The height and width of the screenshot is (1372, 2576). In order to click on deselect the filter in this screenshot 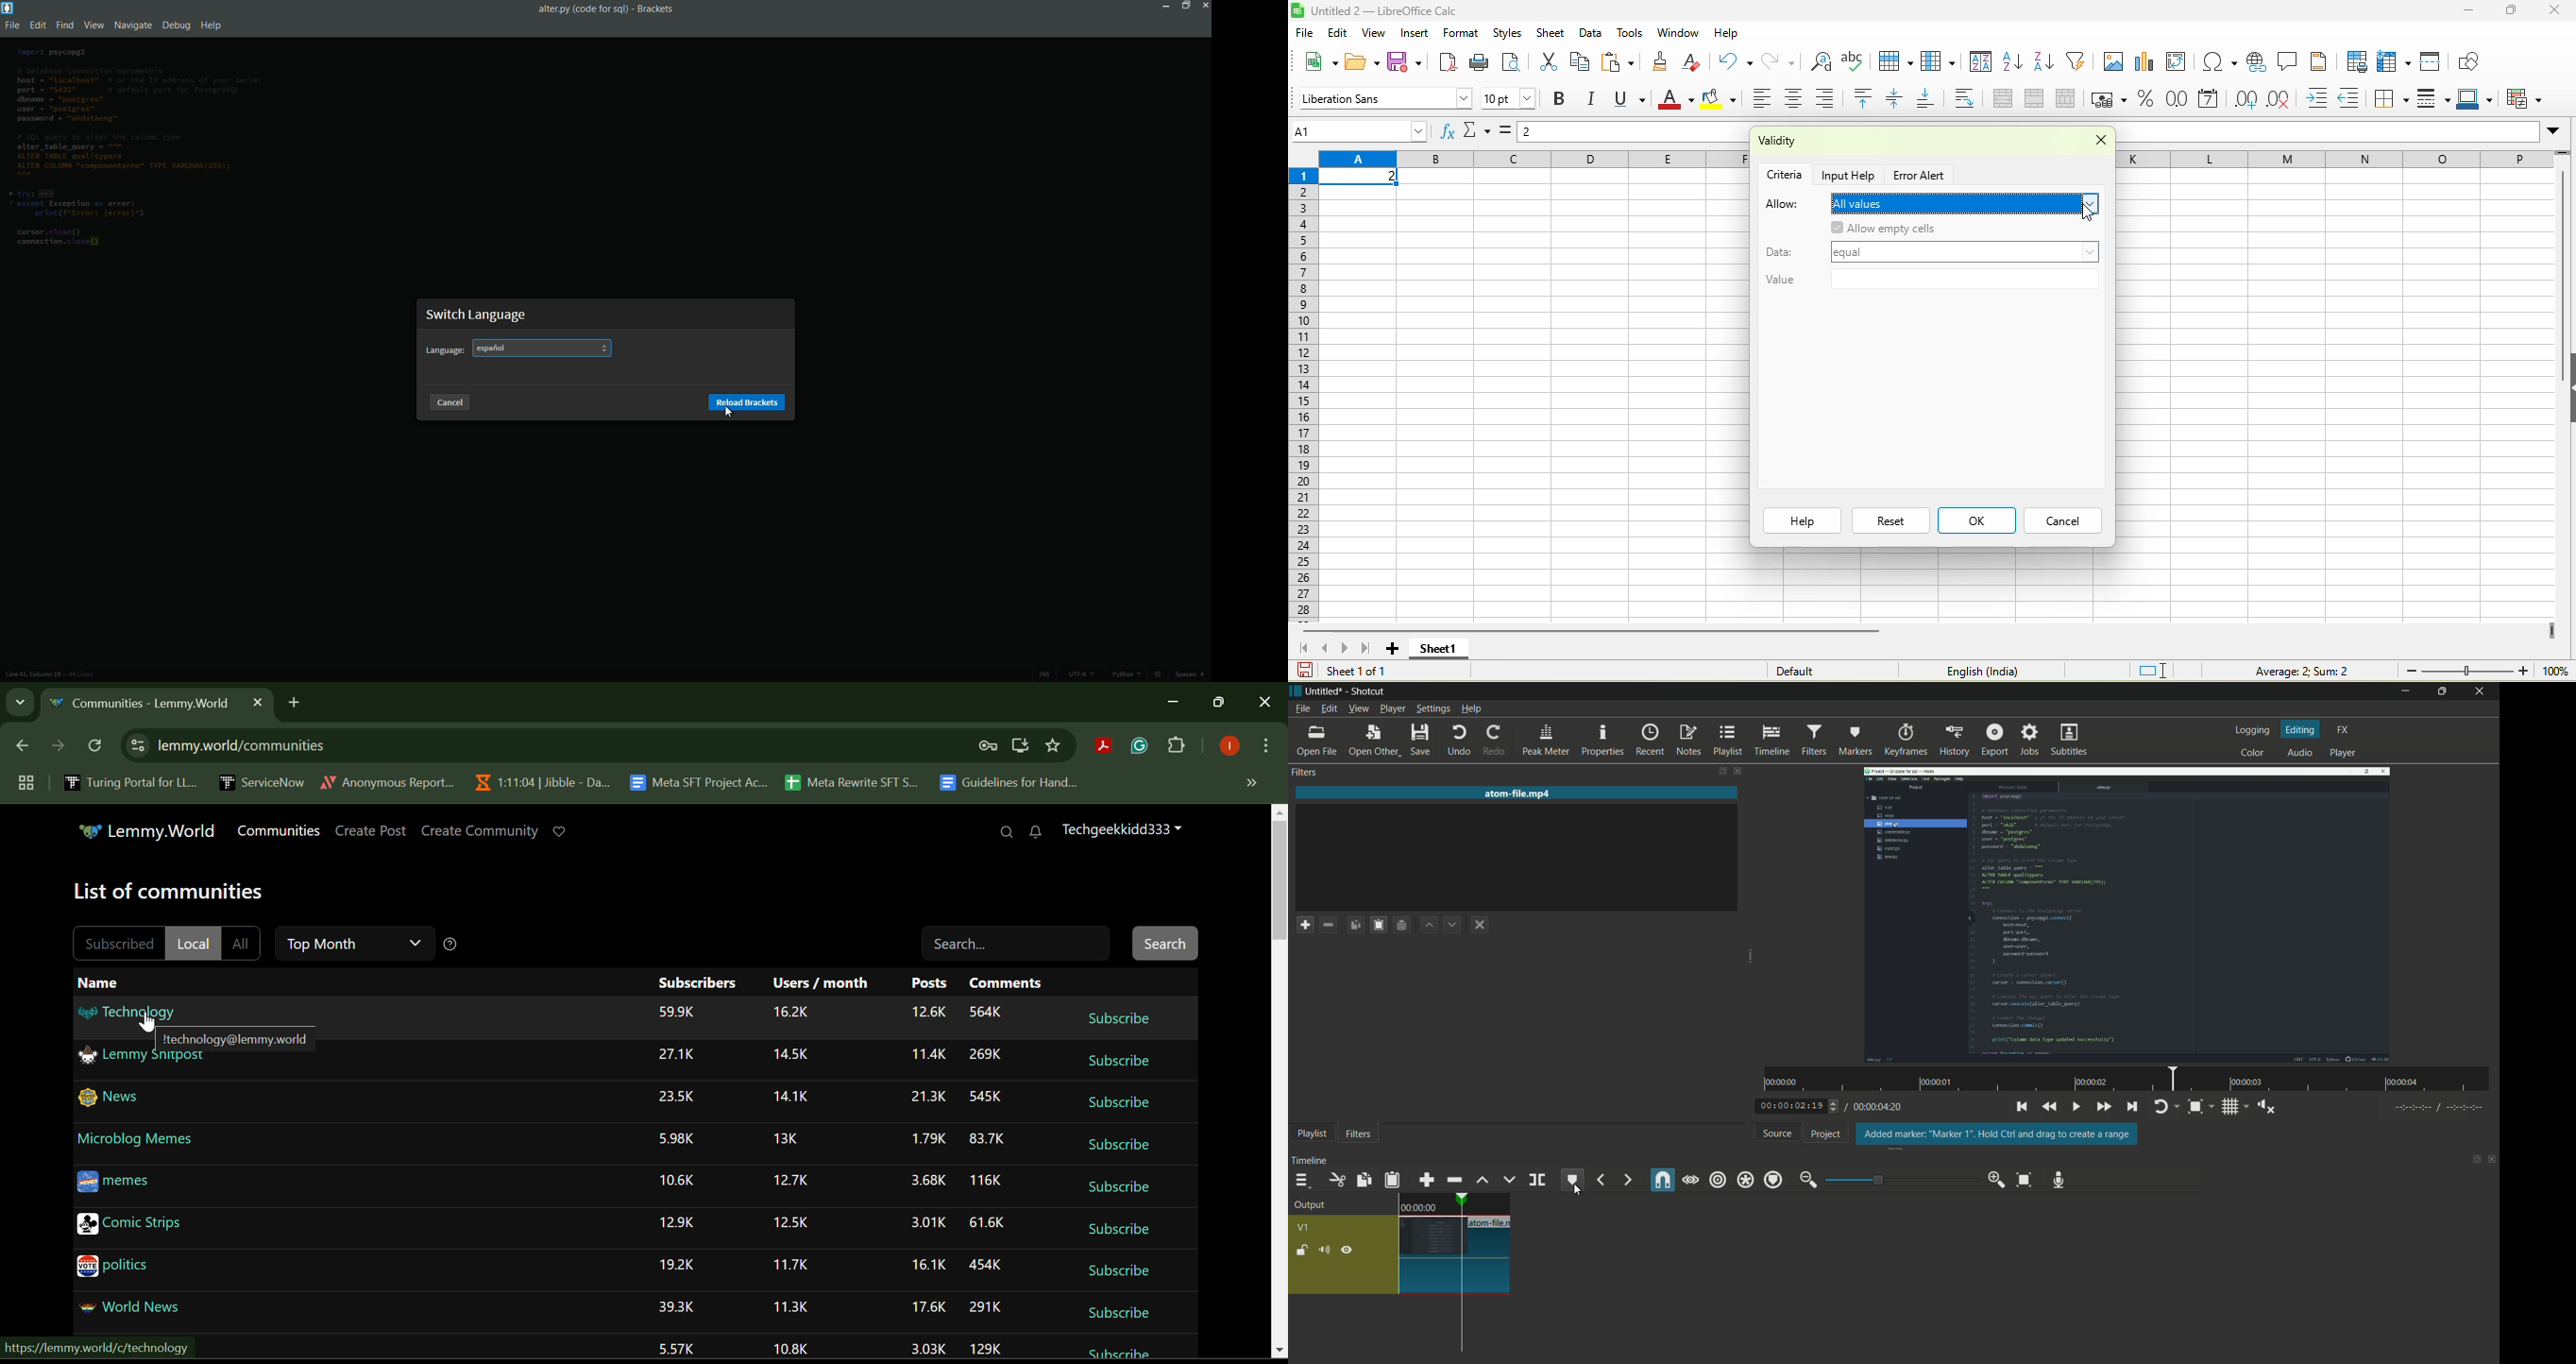, I will do `click(1479, 924)`.